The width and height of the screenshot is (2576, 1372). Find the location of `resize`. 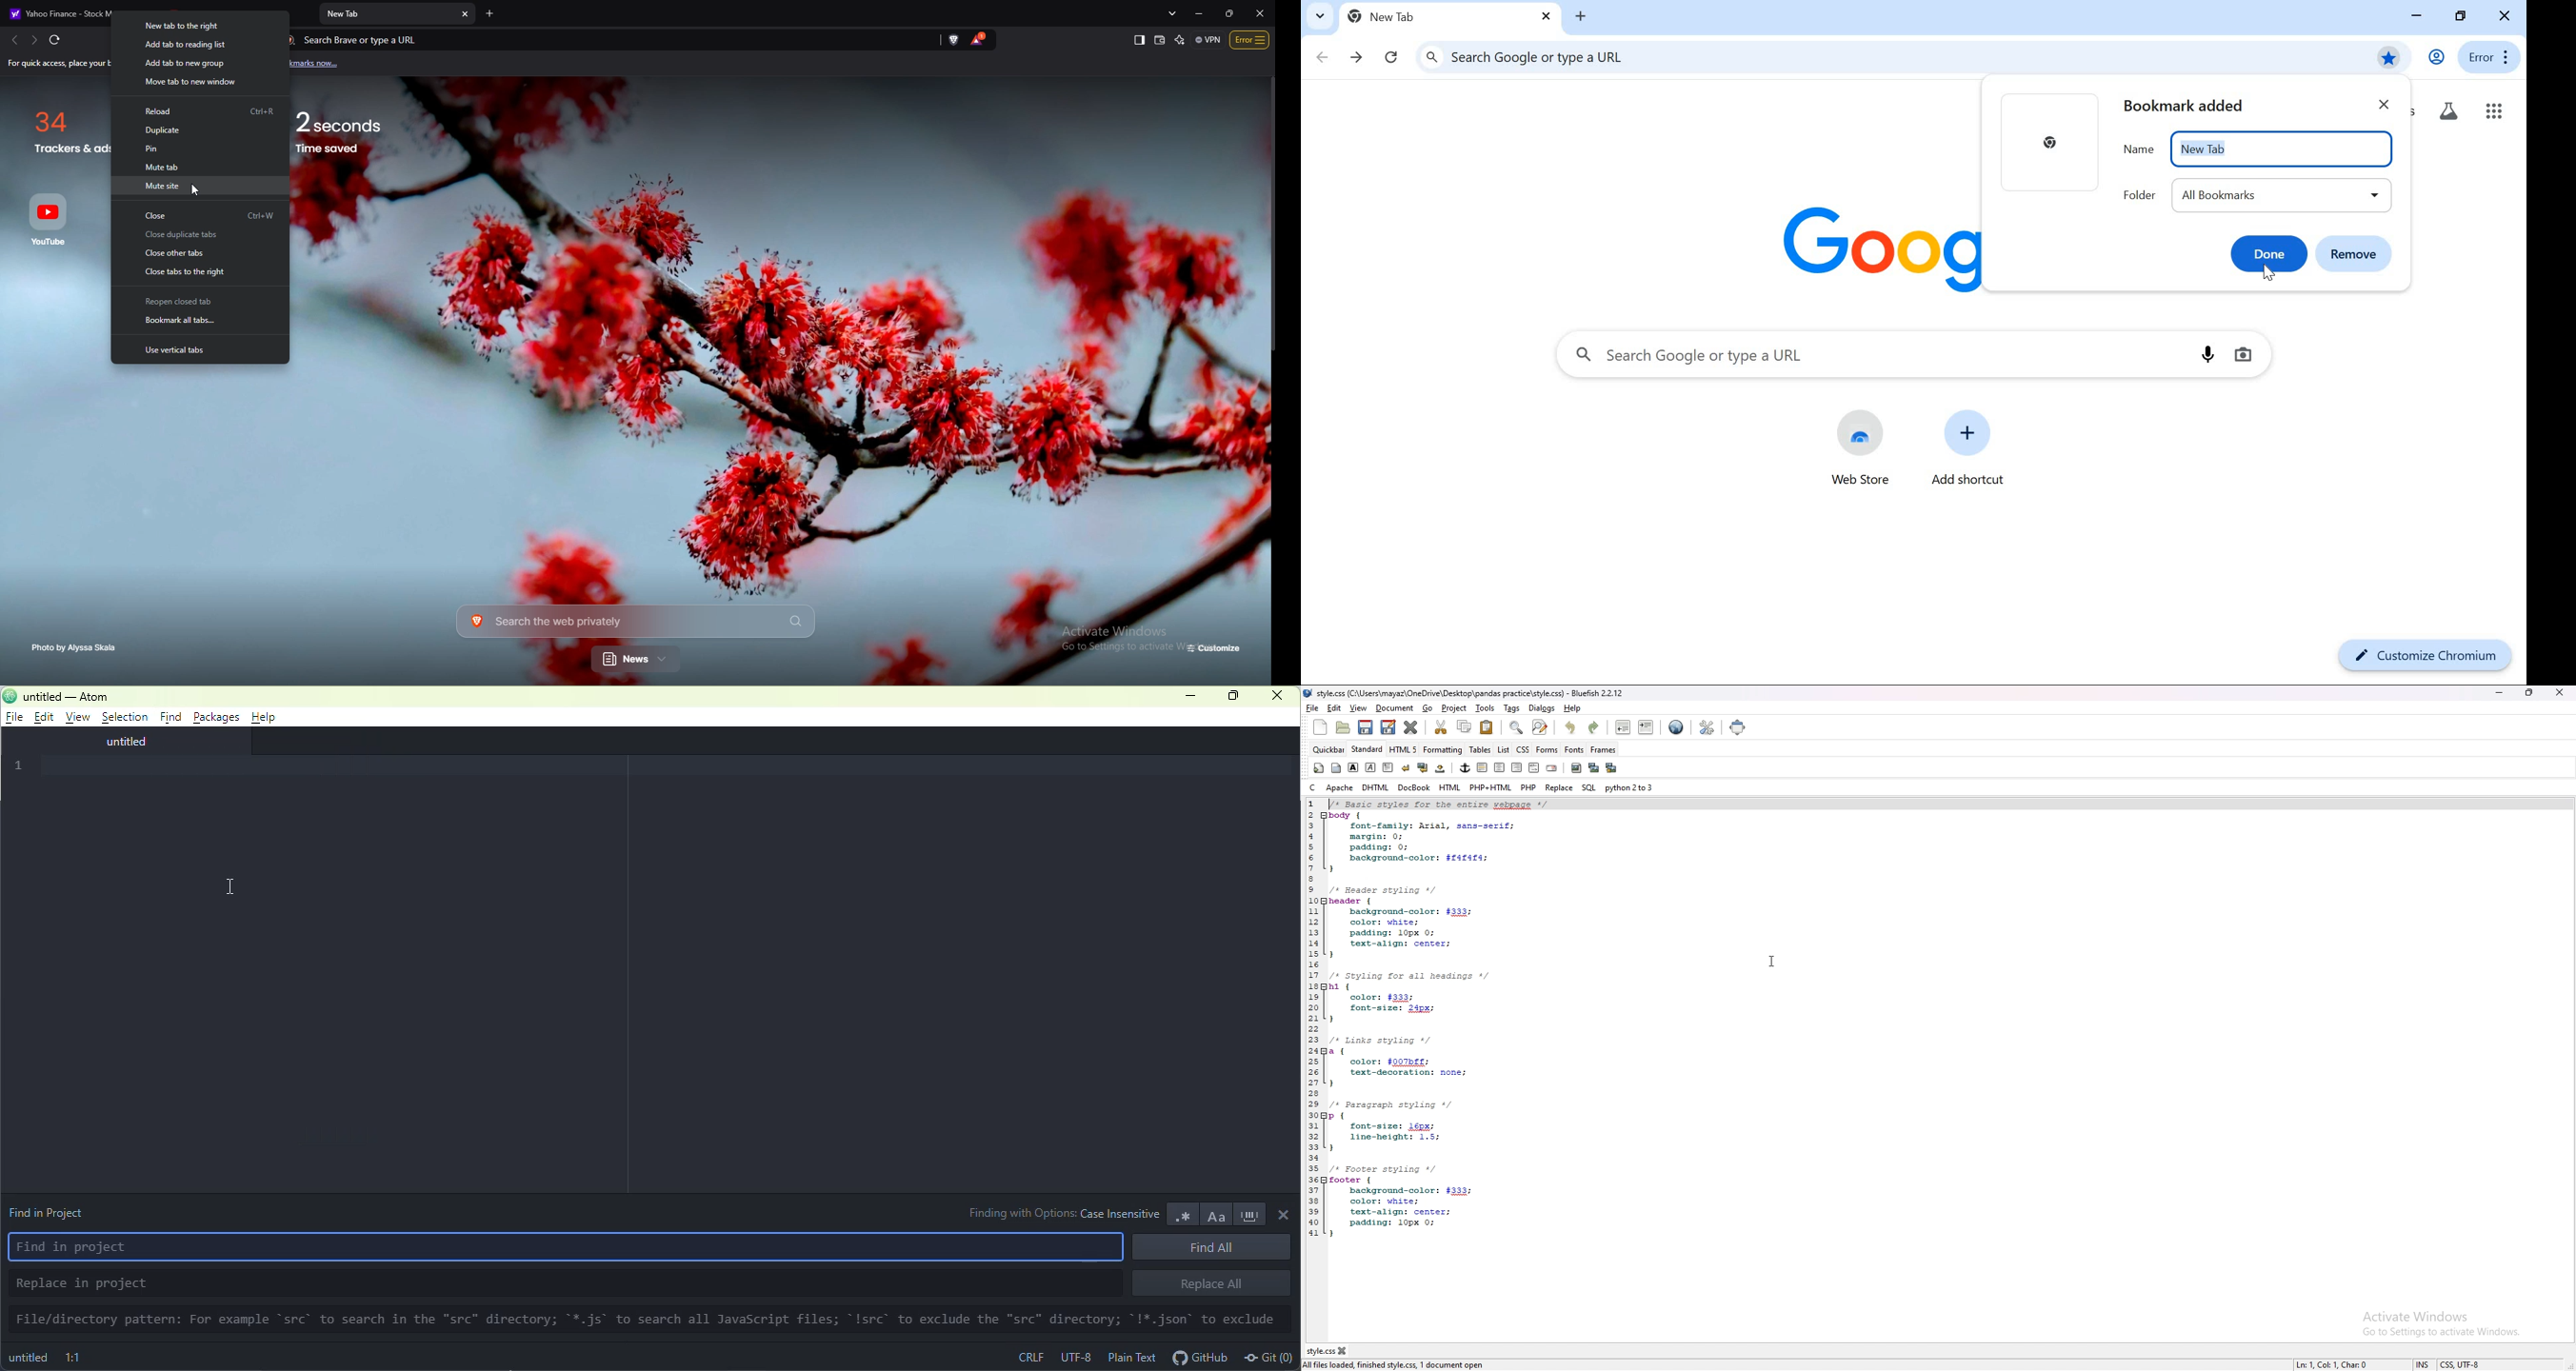

resize is located at coordinates (2530, 692).